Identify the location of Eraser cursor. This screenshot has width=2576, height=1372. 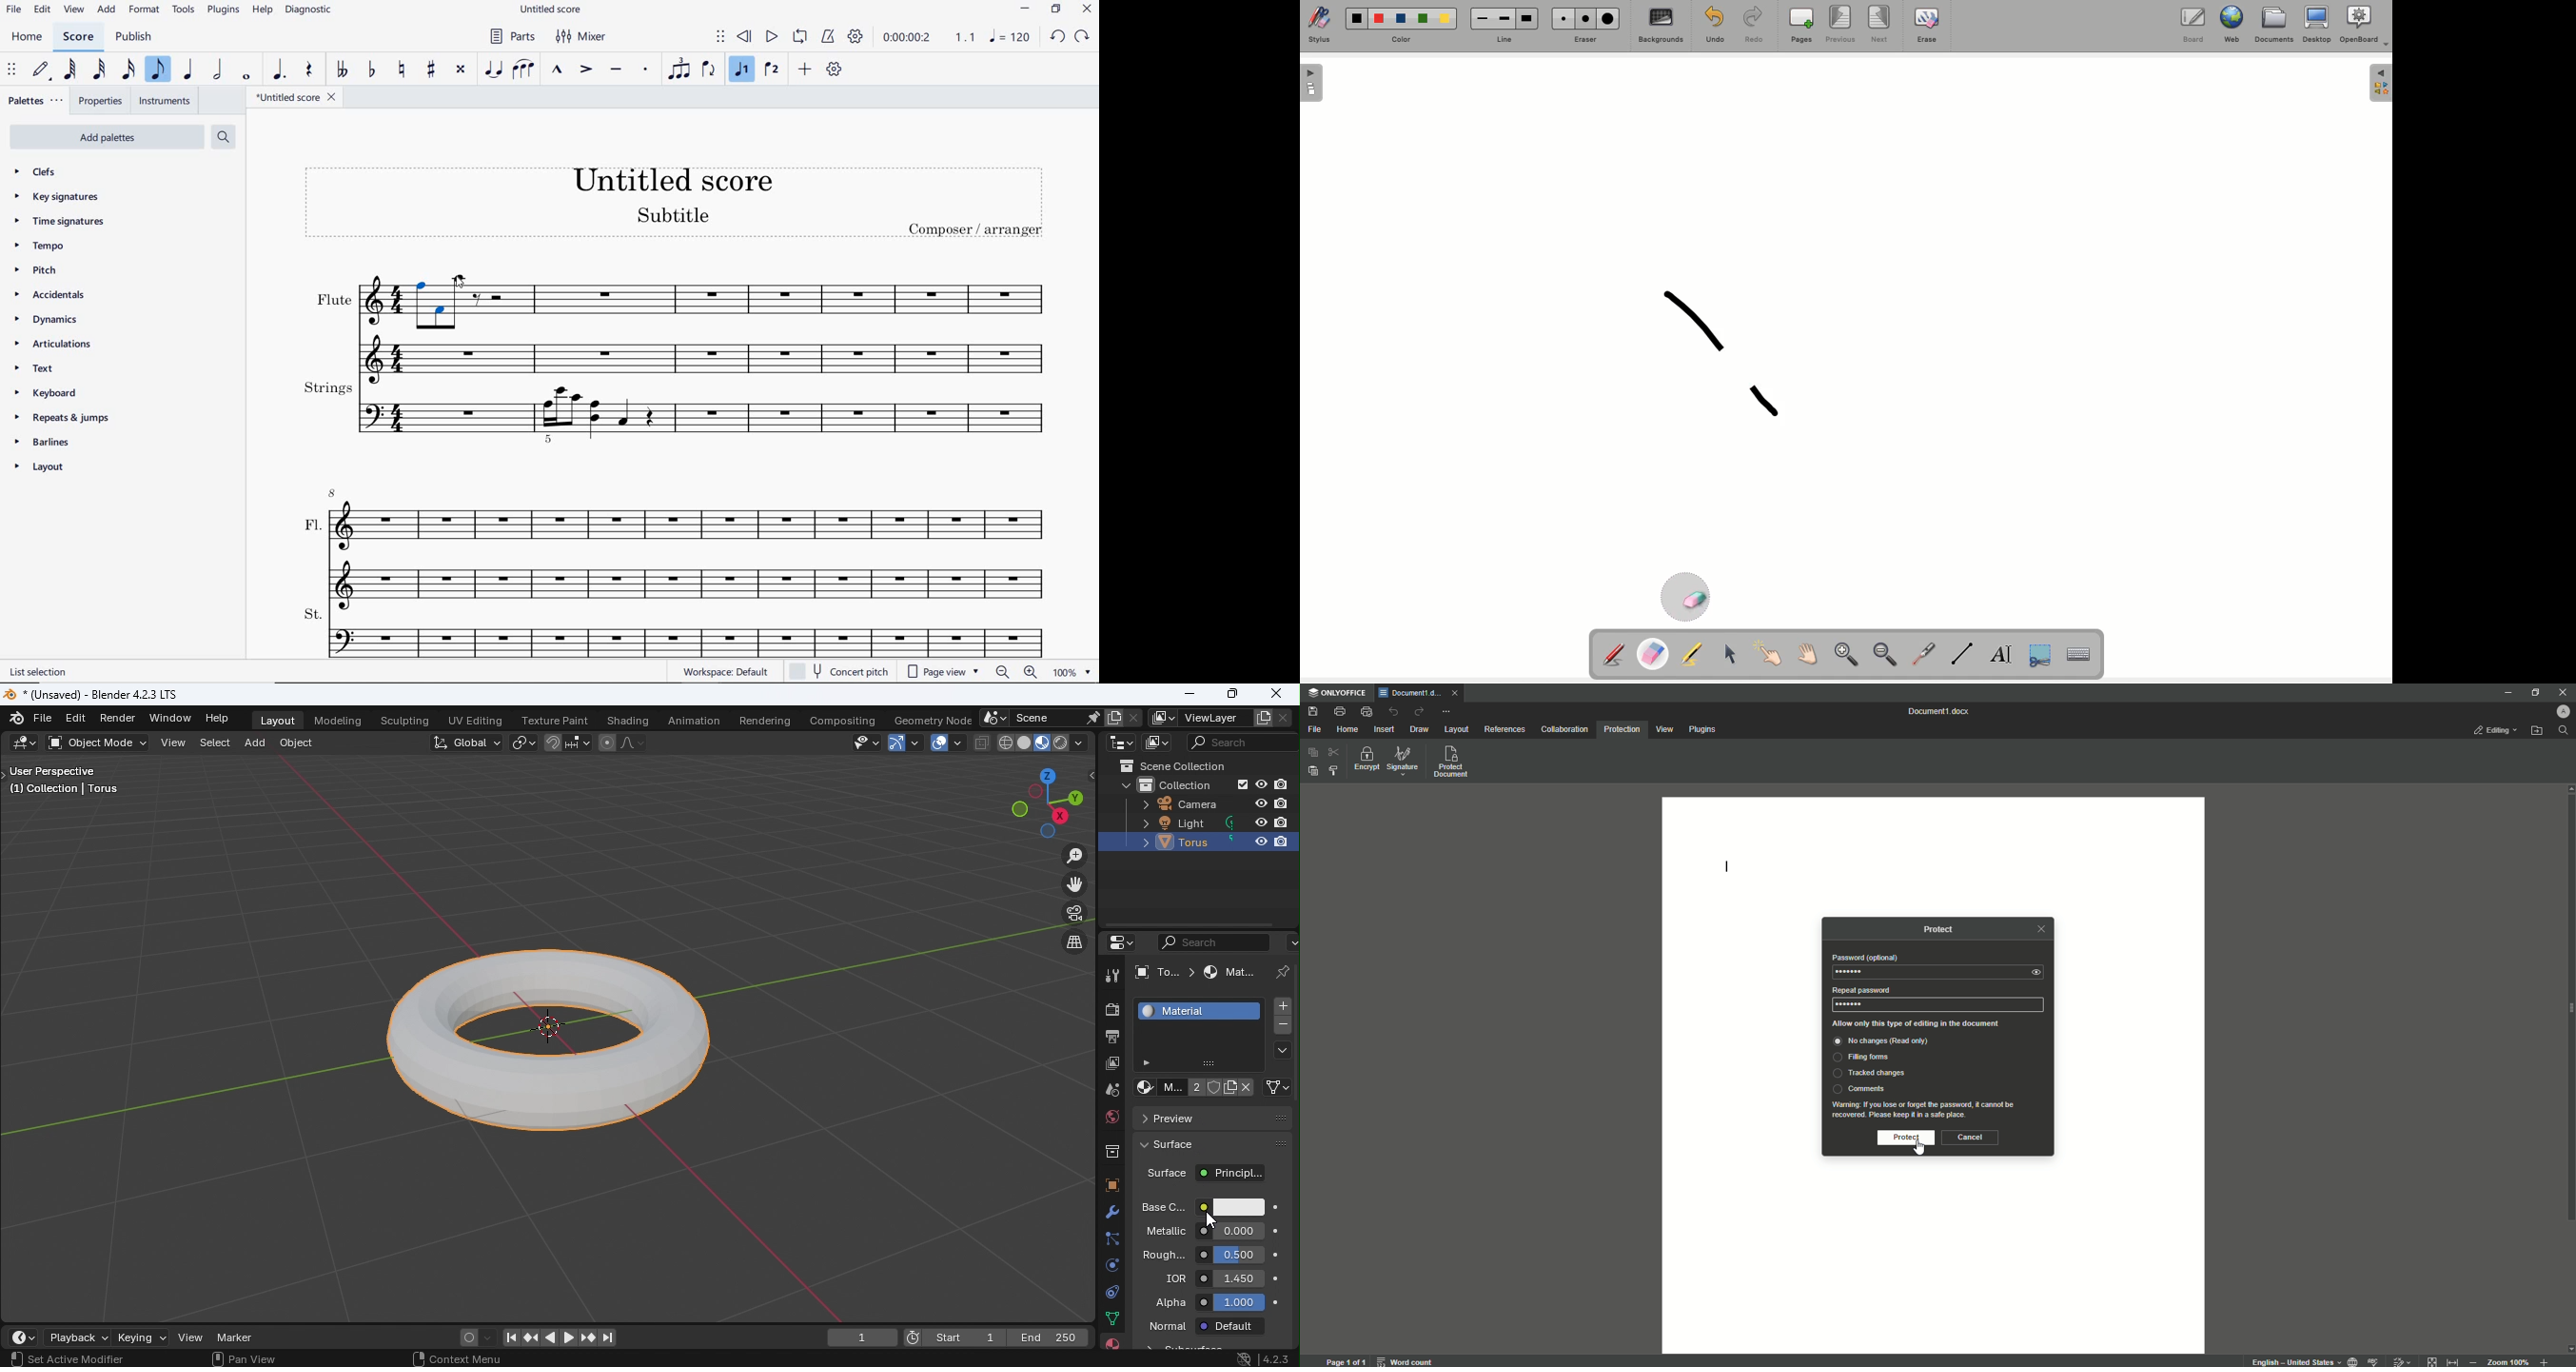
(1687, 595).